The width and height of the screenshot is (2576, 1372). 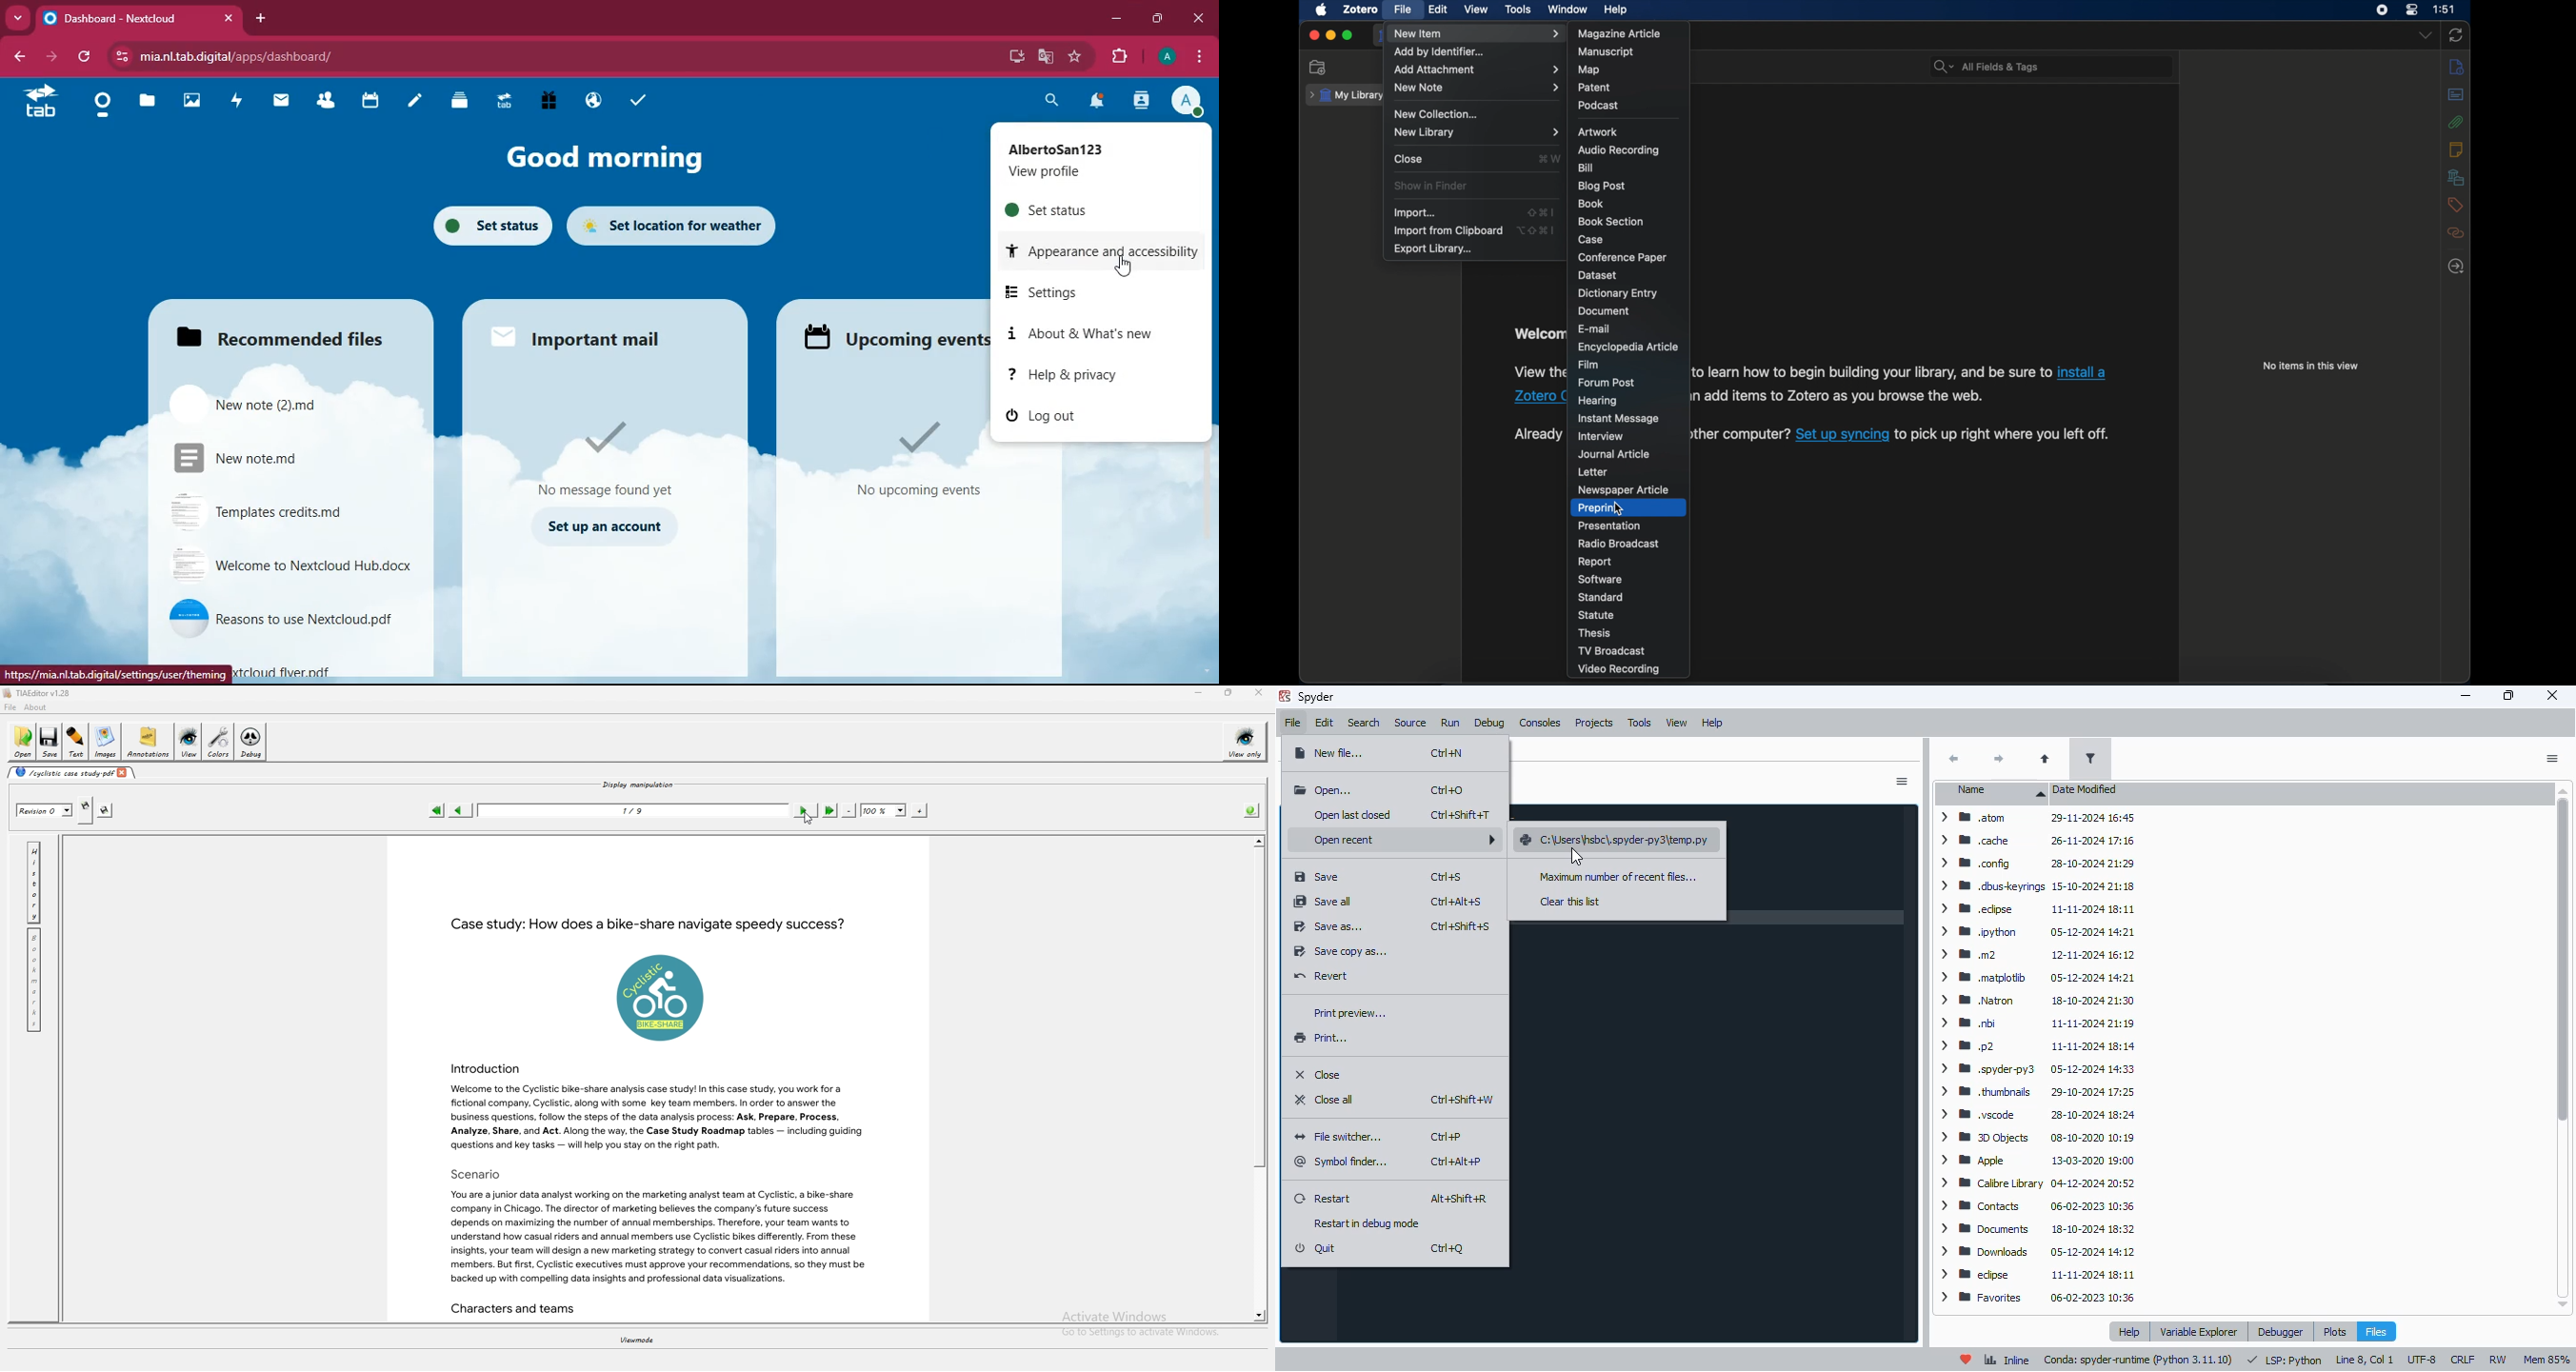 What do you see at coordinates (2376, 1332) in the screenshot?
I see `files` at bounding box center [2376, 1332].